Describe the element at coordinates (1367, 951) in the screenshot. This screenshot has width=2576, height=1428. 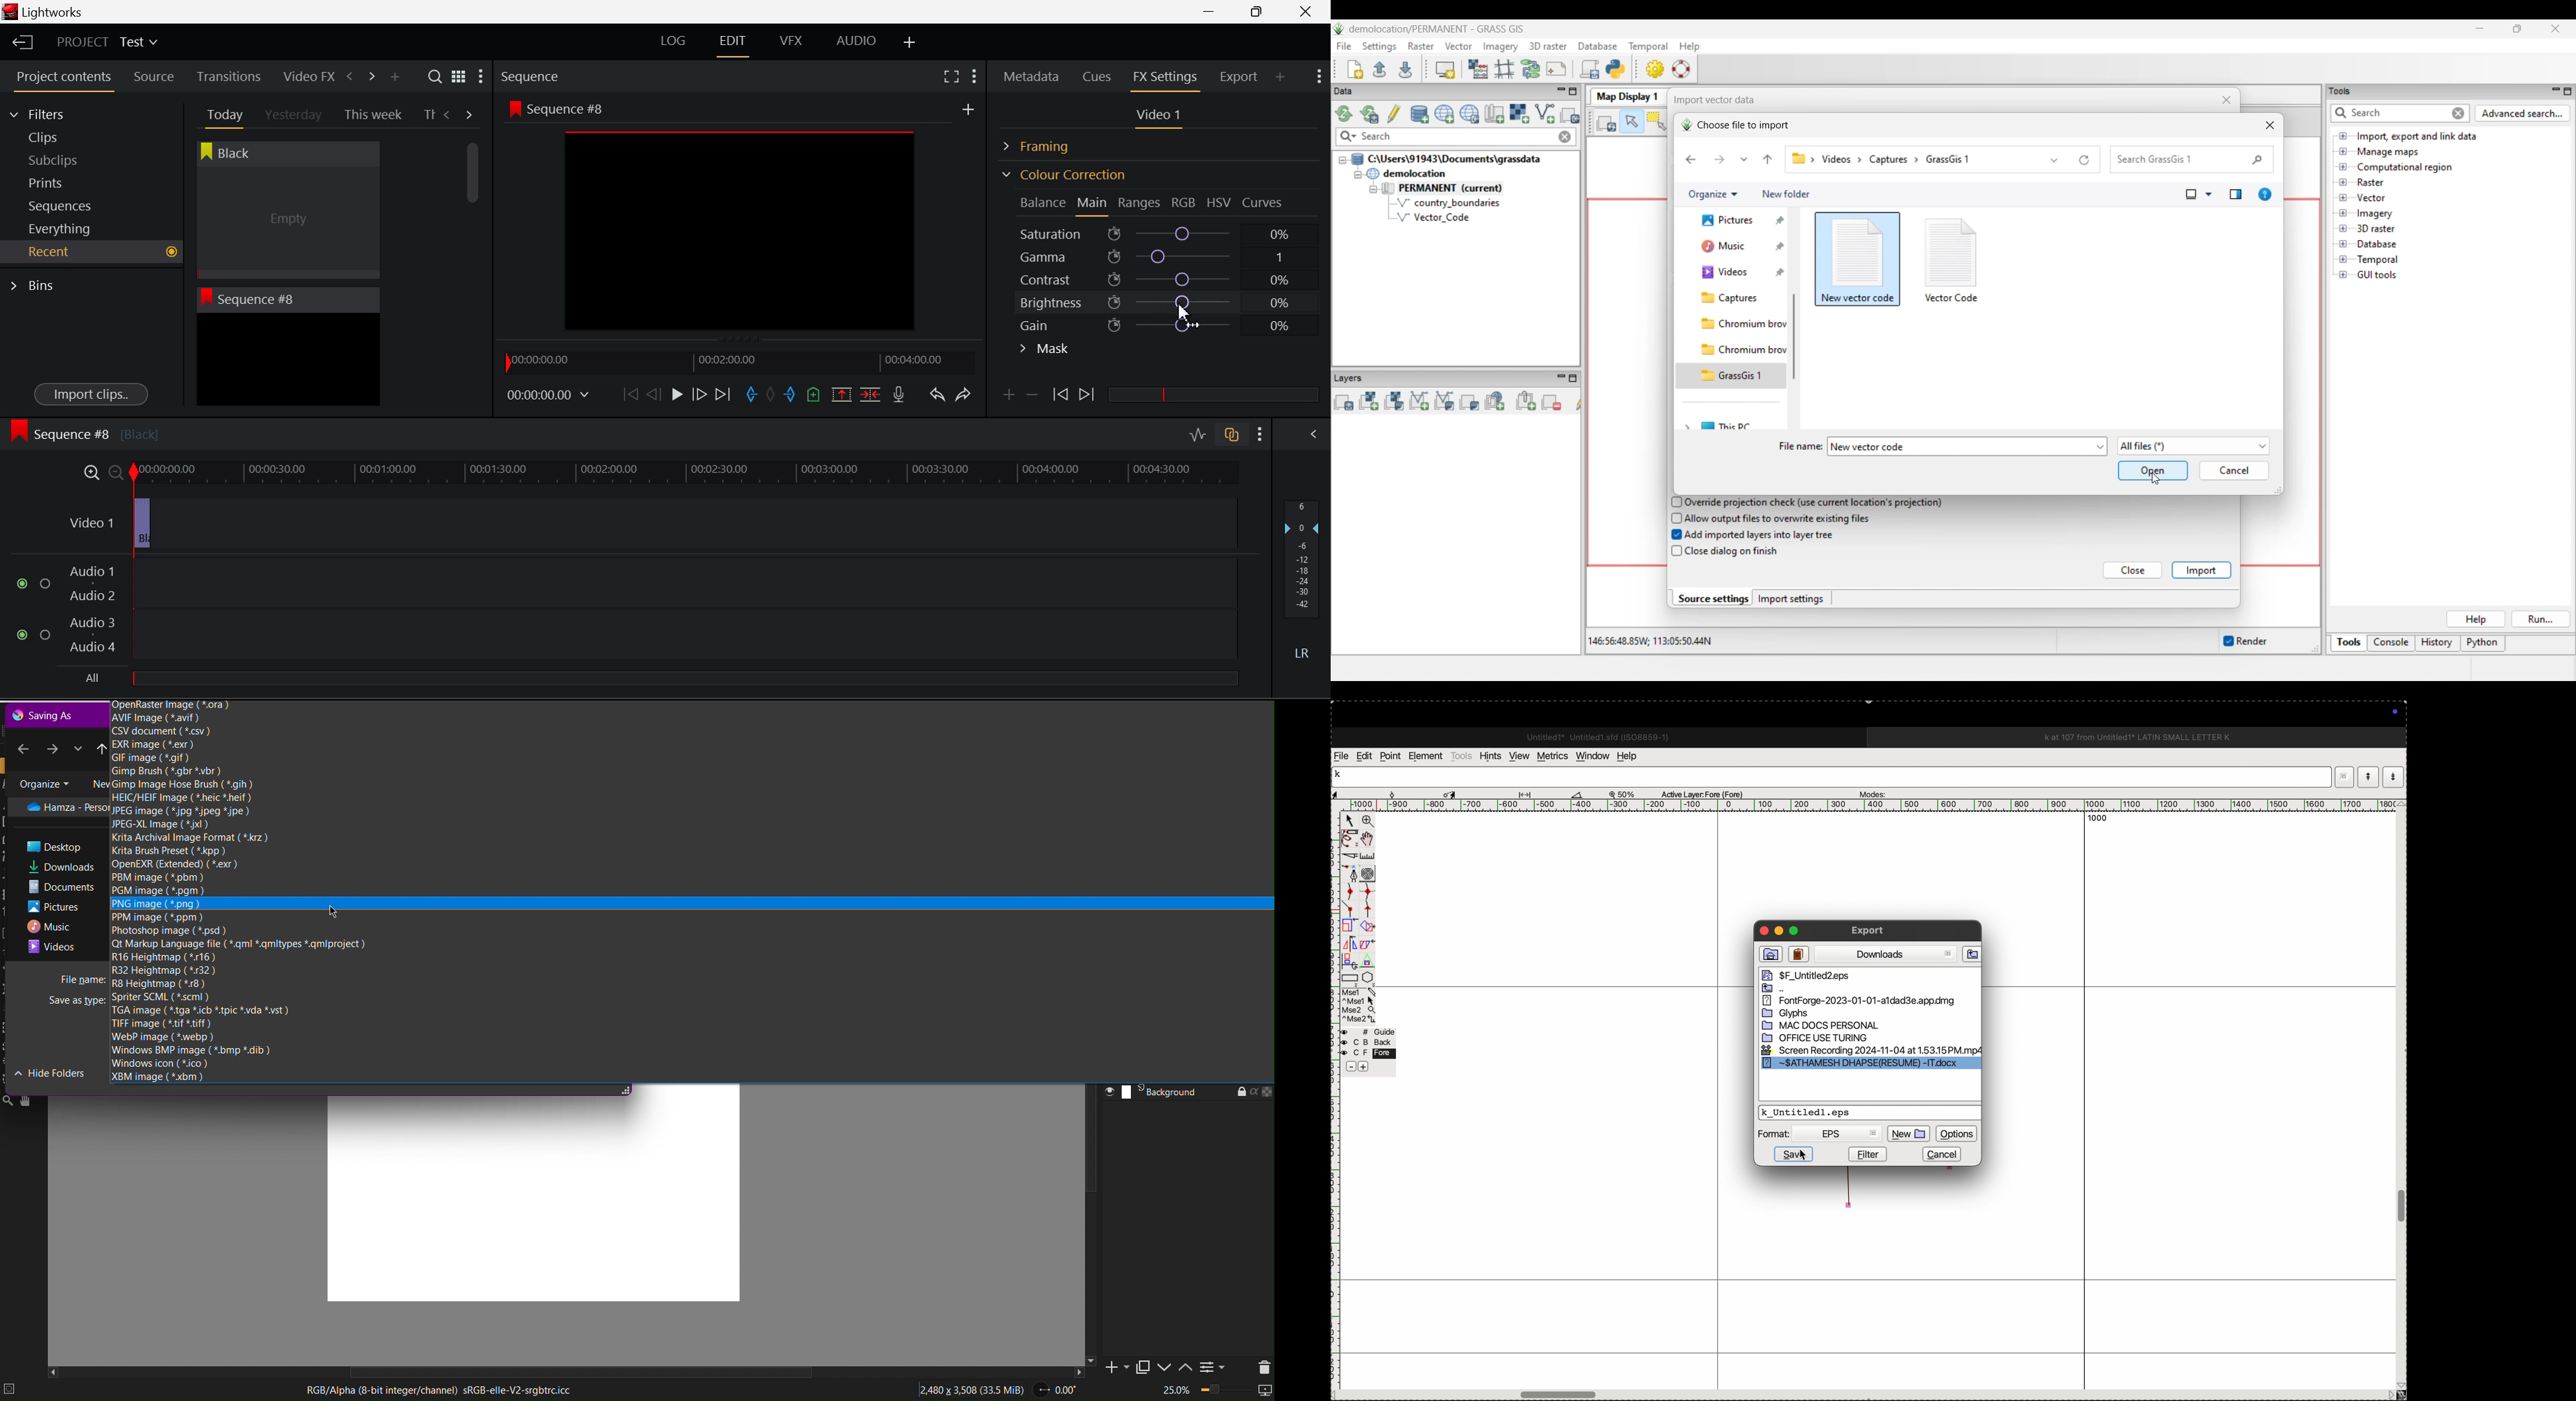
I see `apply` at that location.